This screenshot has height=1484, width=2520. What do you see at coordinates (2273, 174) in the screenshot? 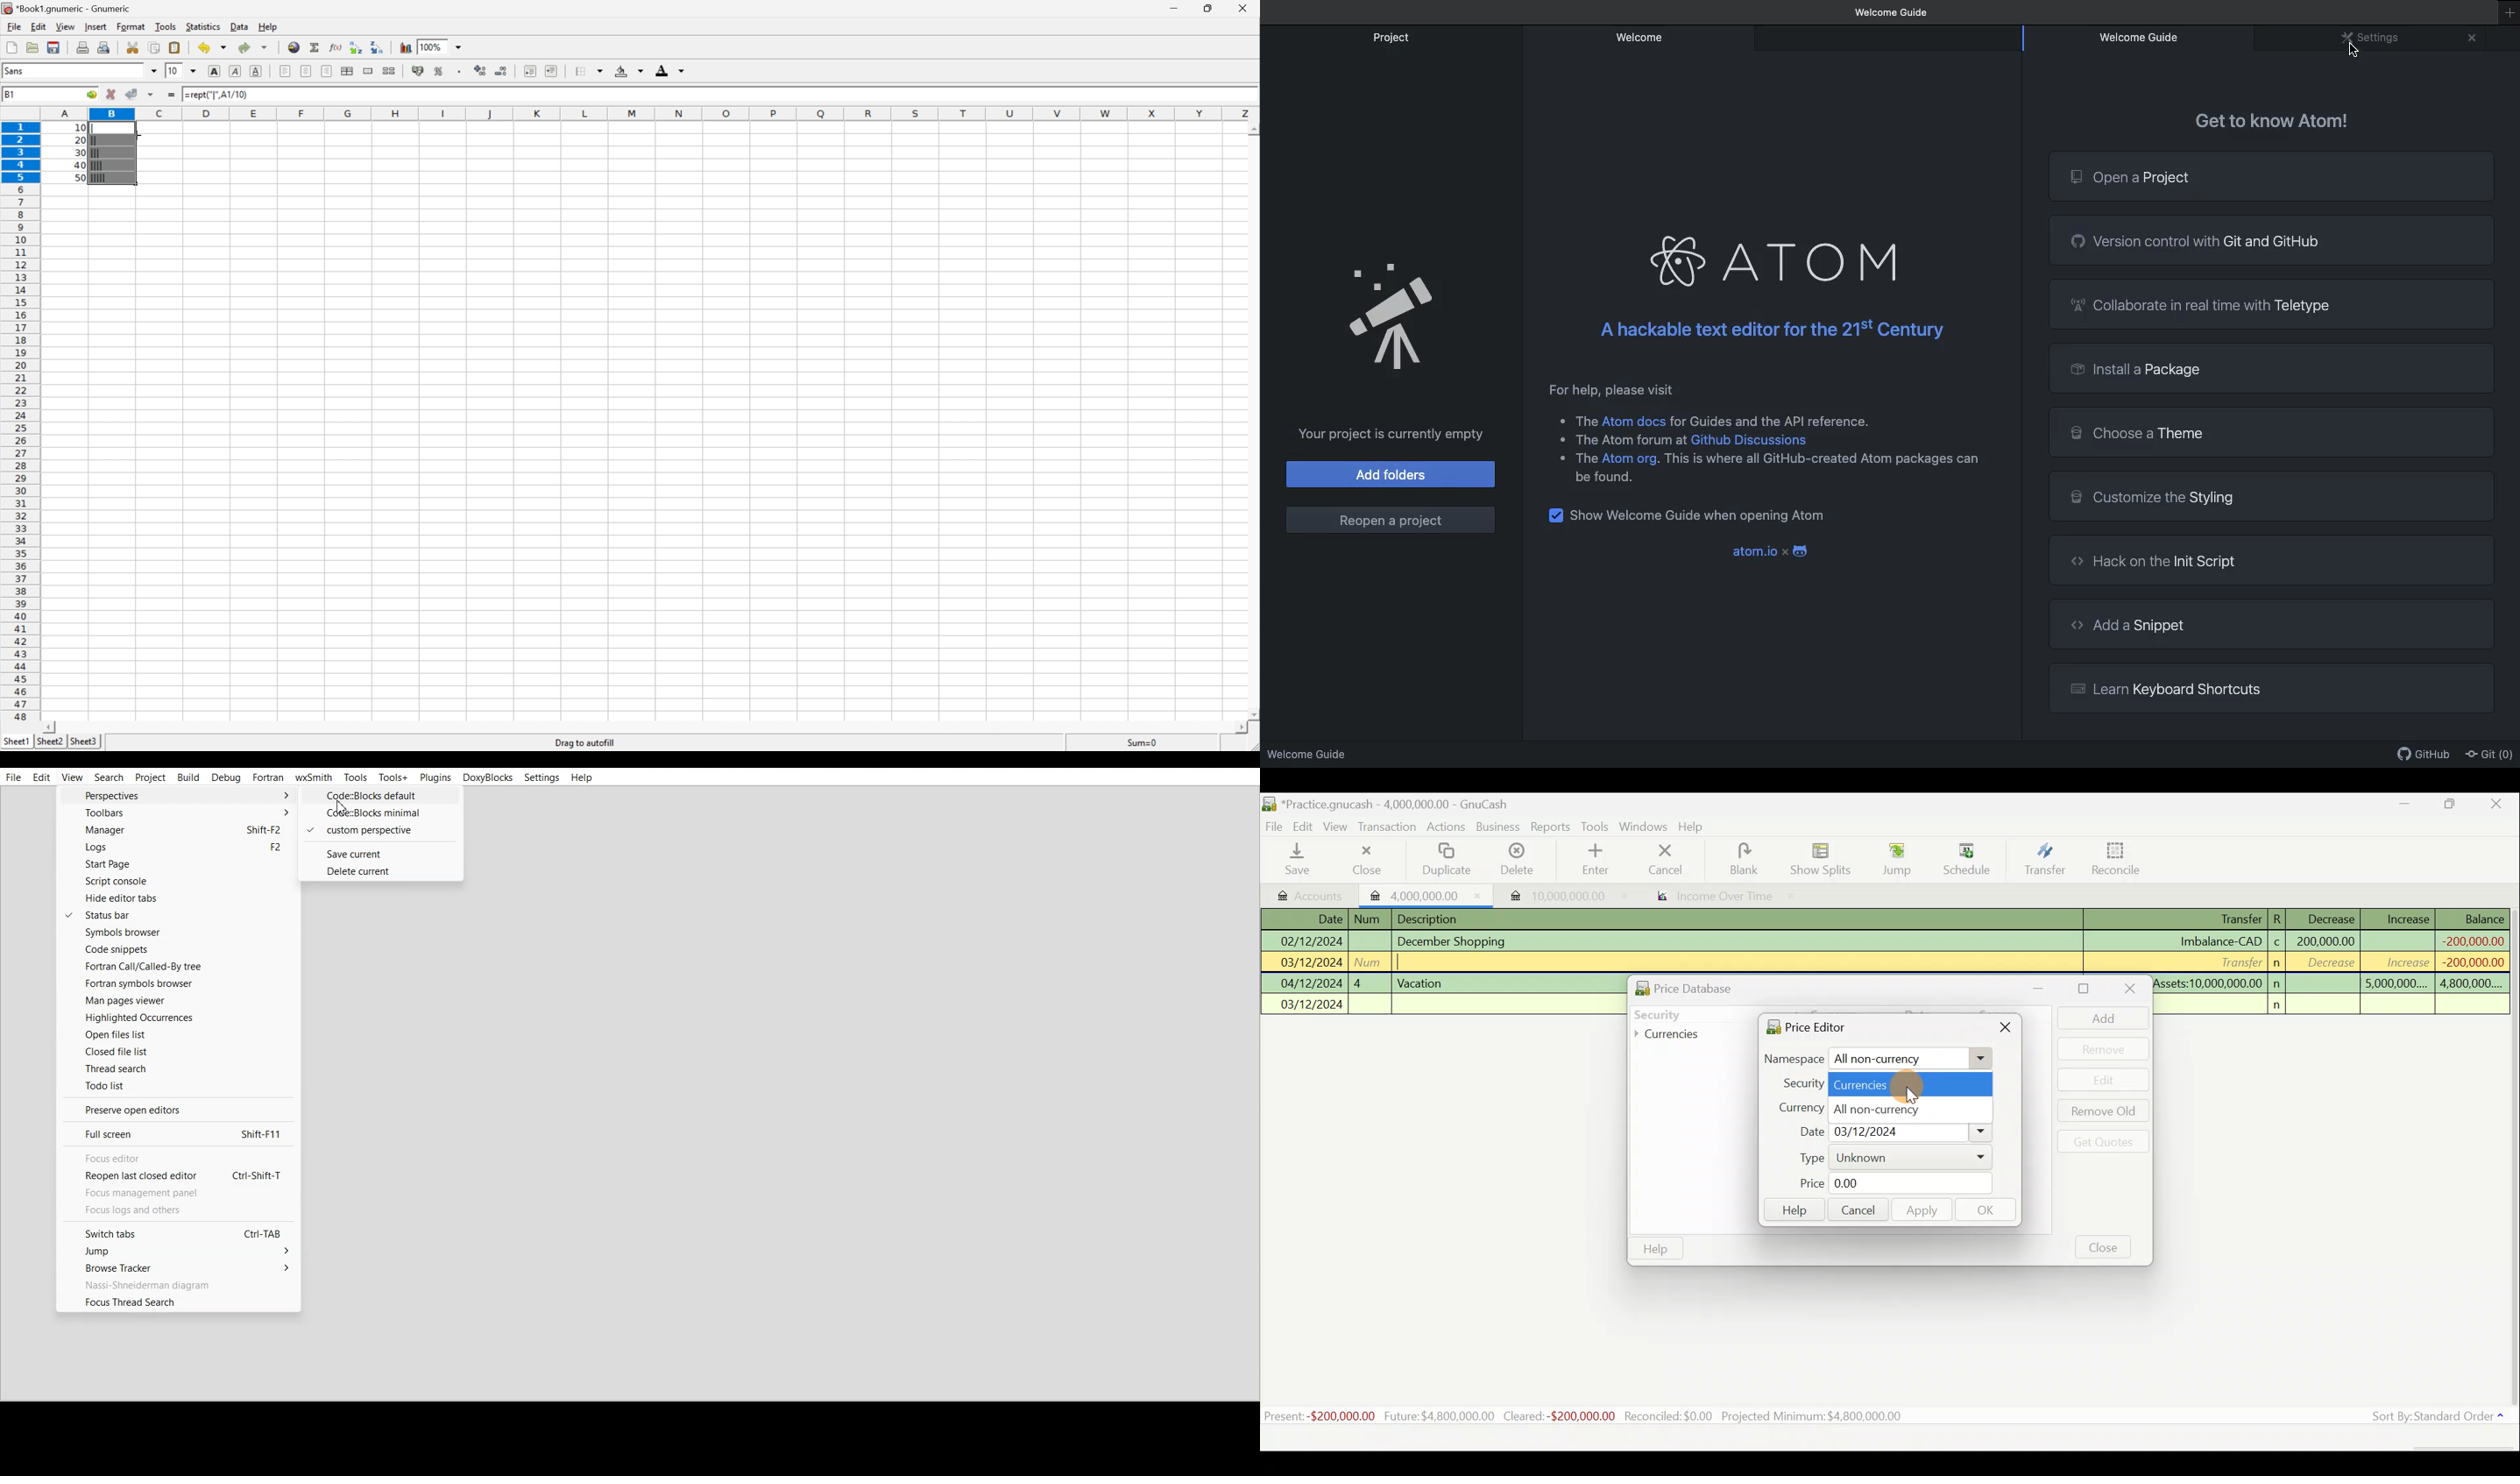
I see `Open a project` at bounding box center [2273, 174].